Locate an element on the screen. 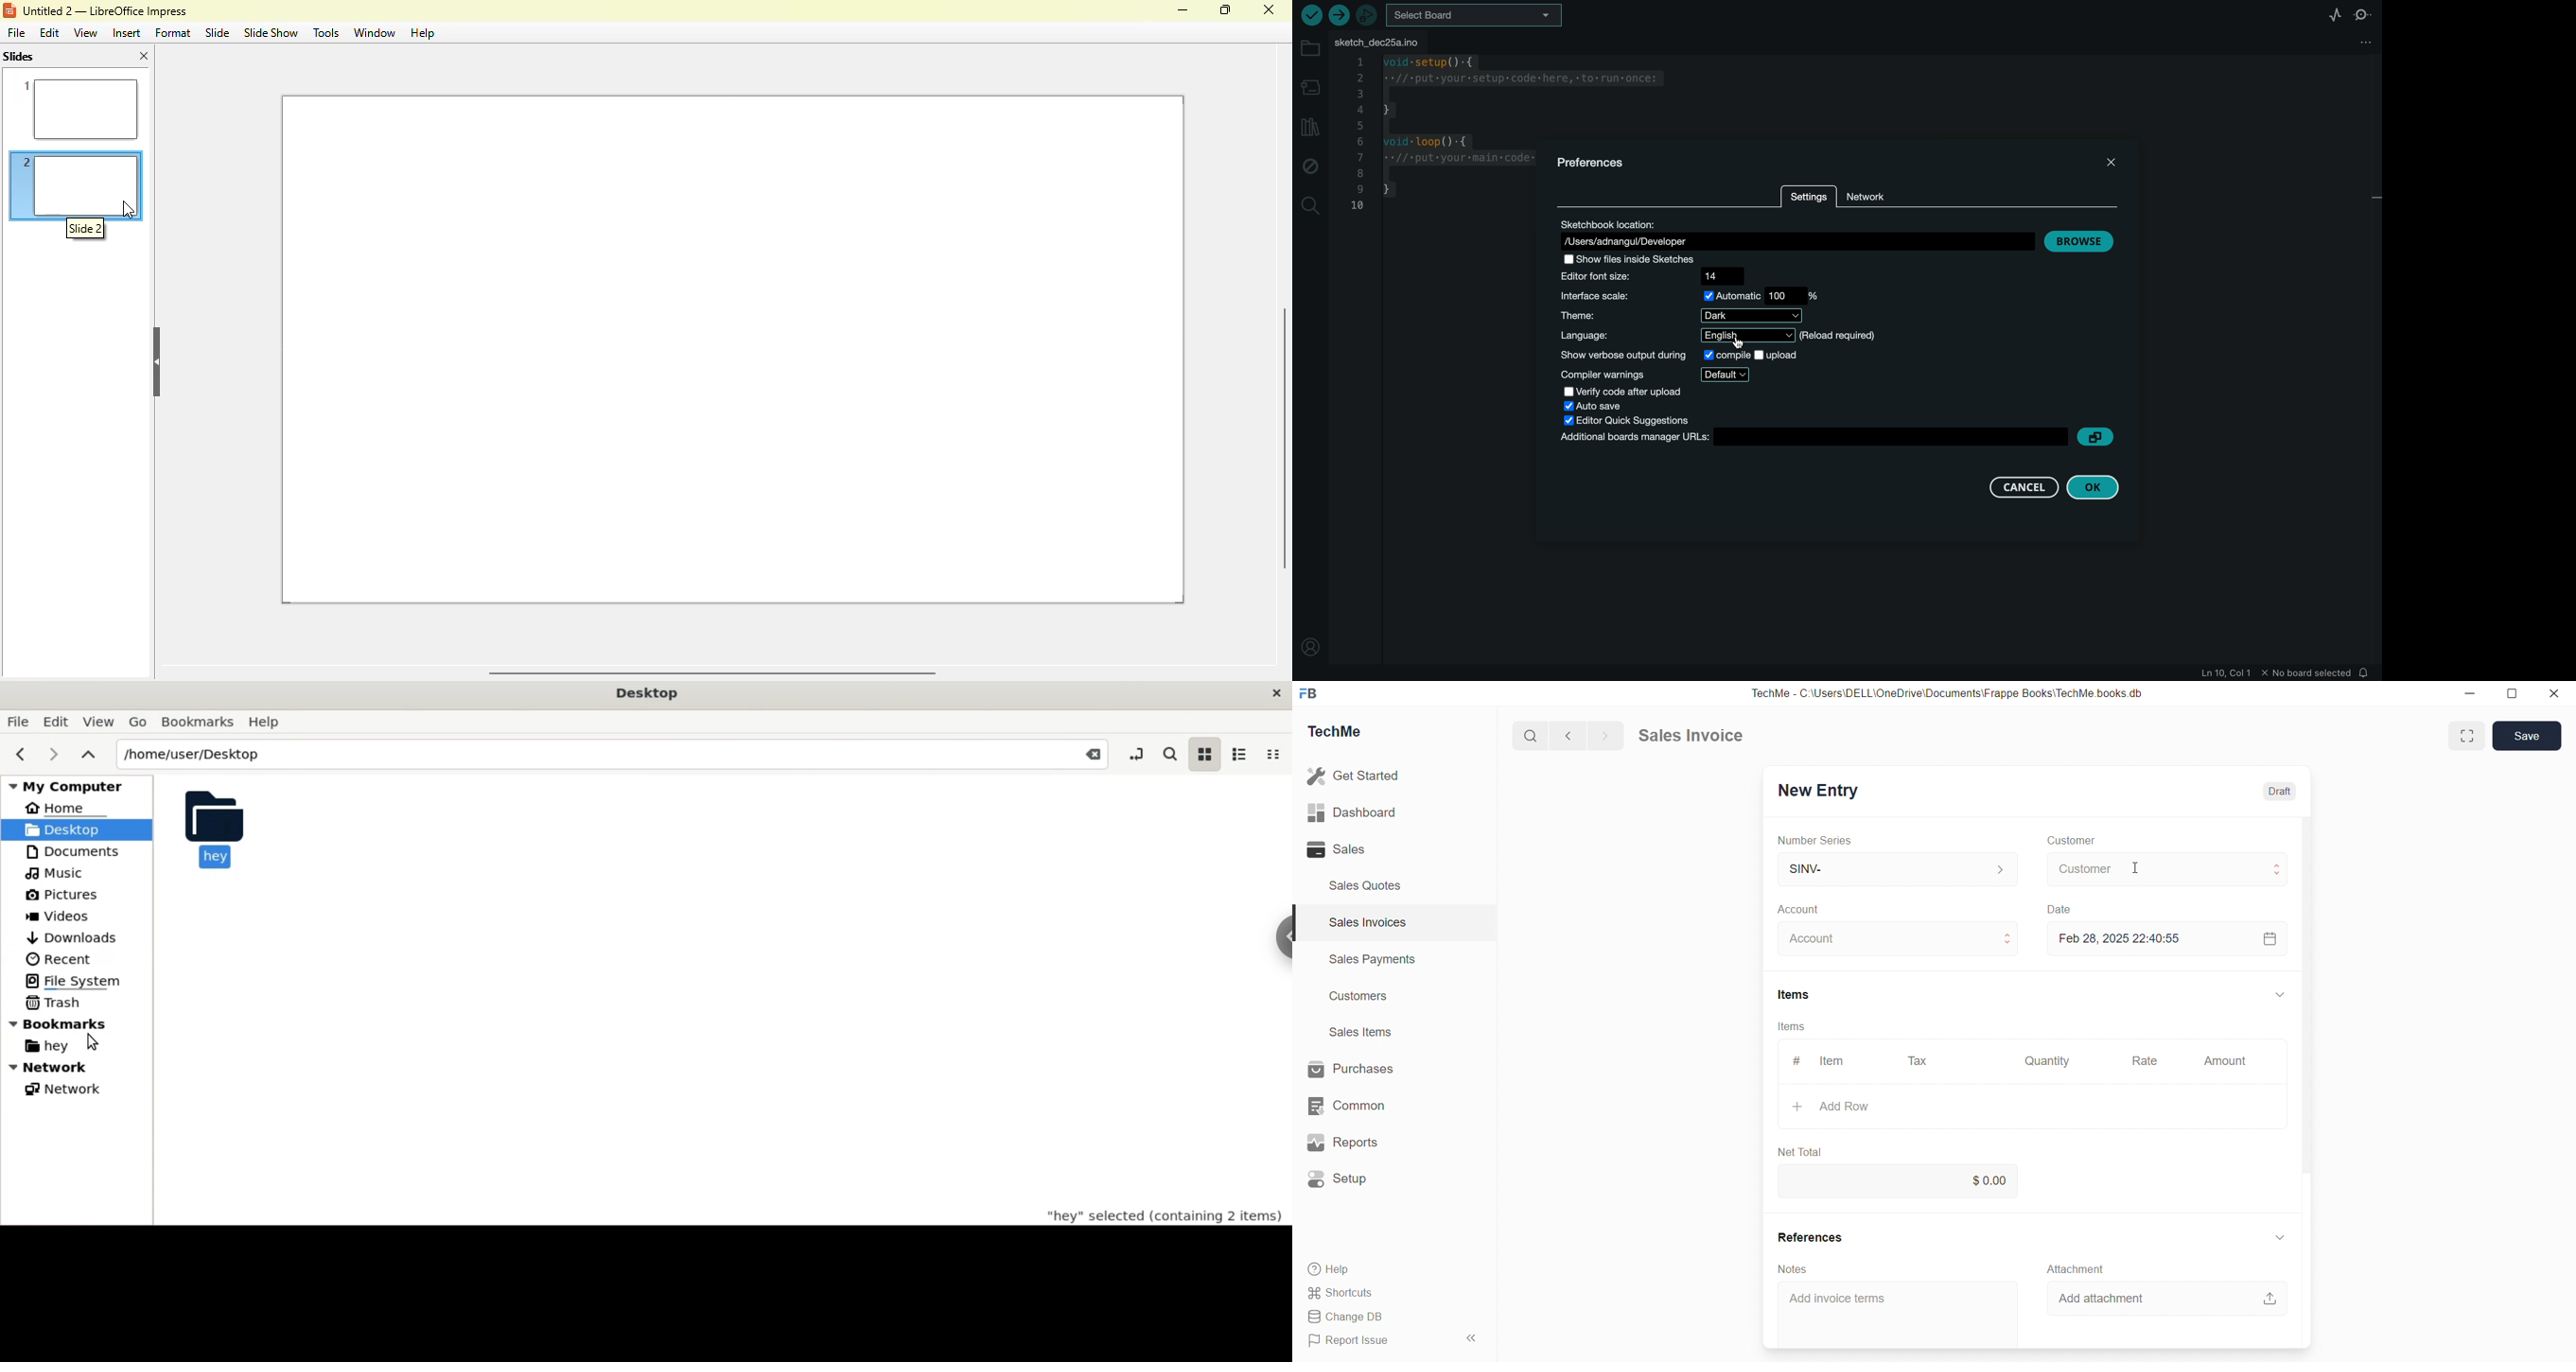  Date is located at coordinates (2059, 910).